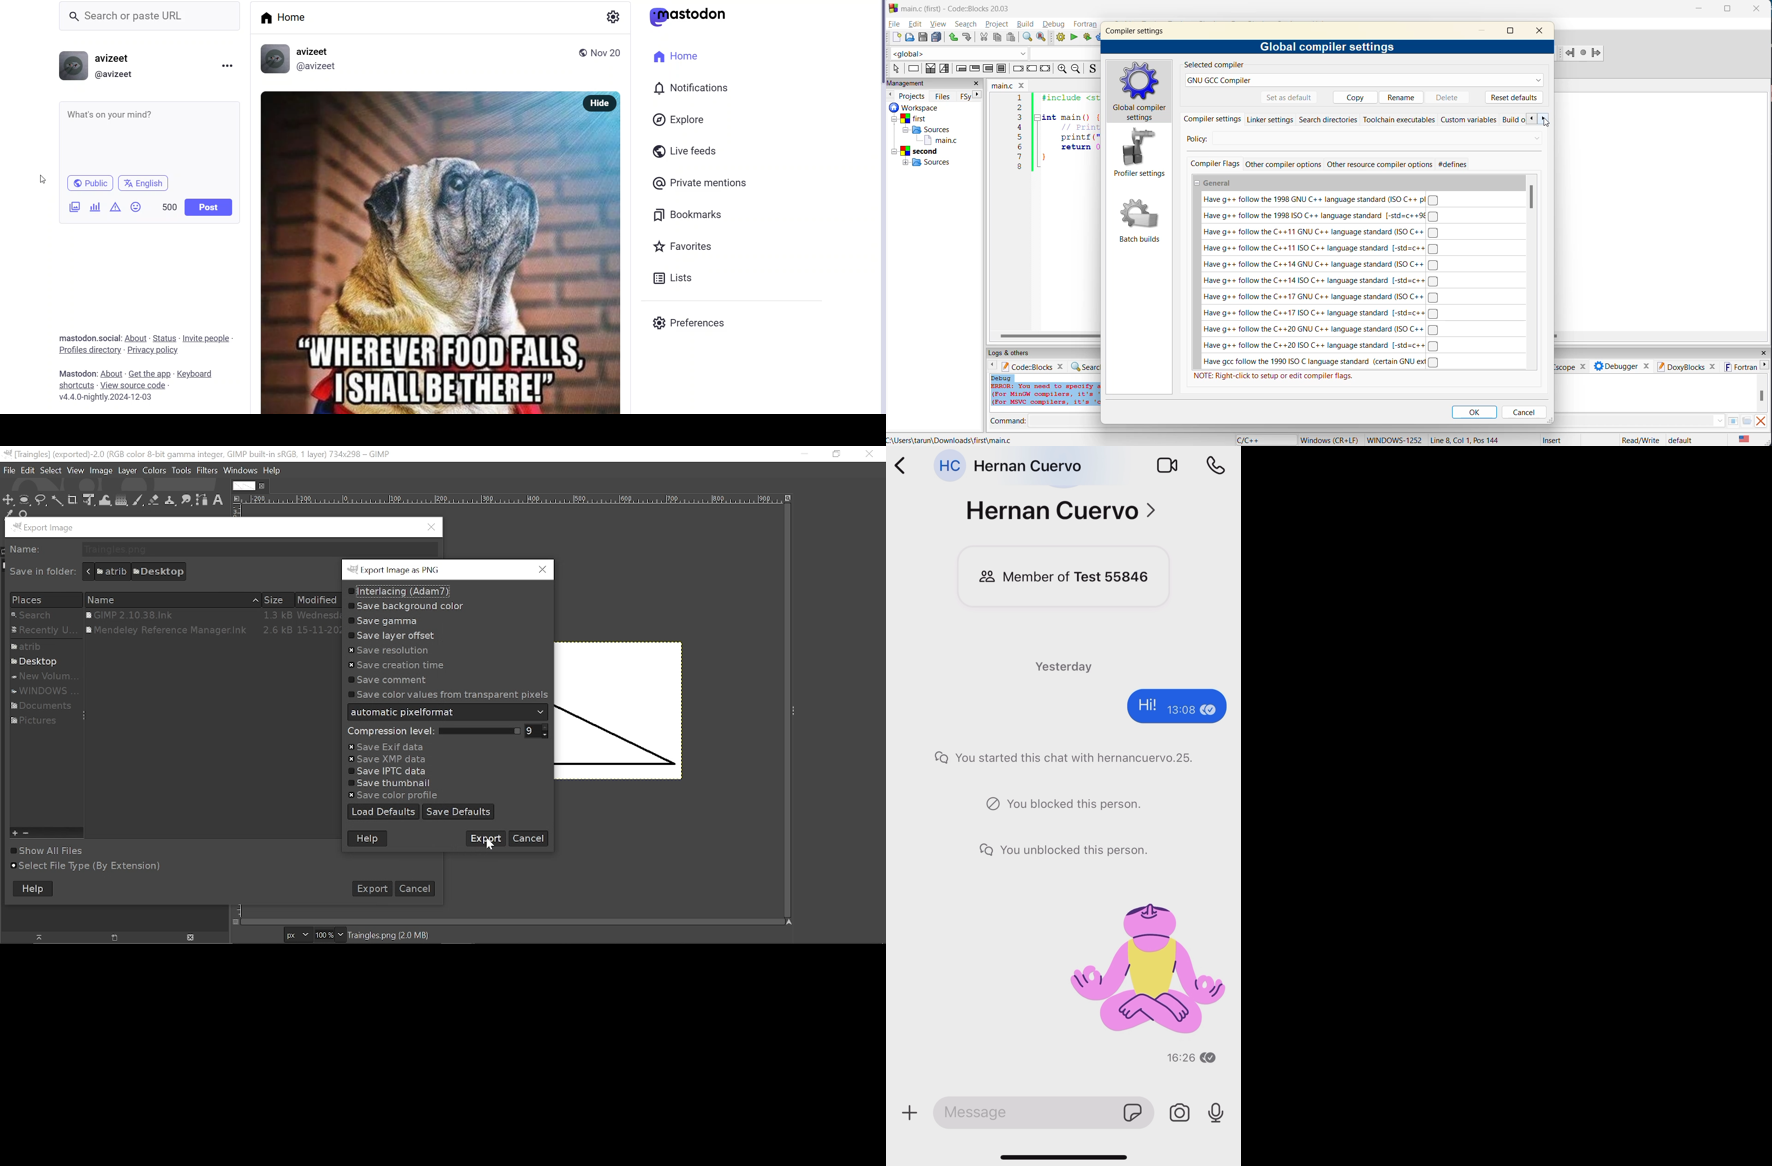  I want to click on entry condition loop, so click(959, 69).